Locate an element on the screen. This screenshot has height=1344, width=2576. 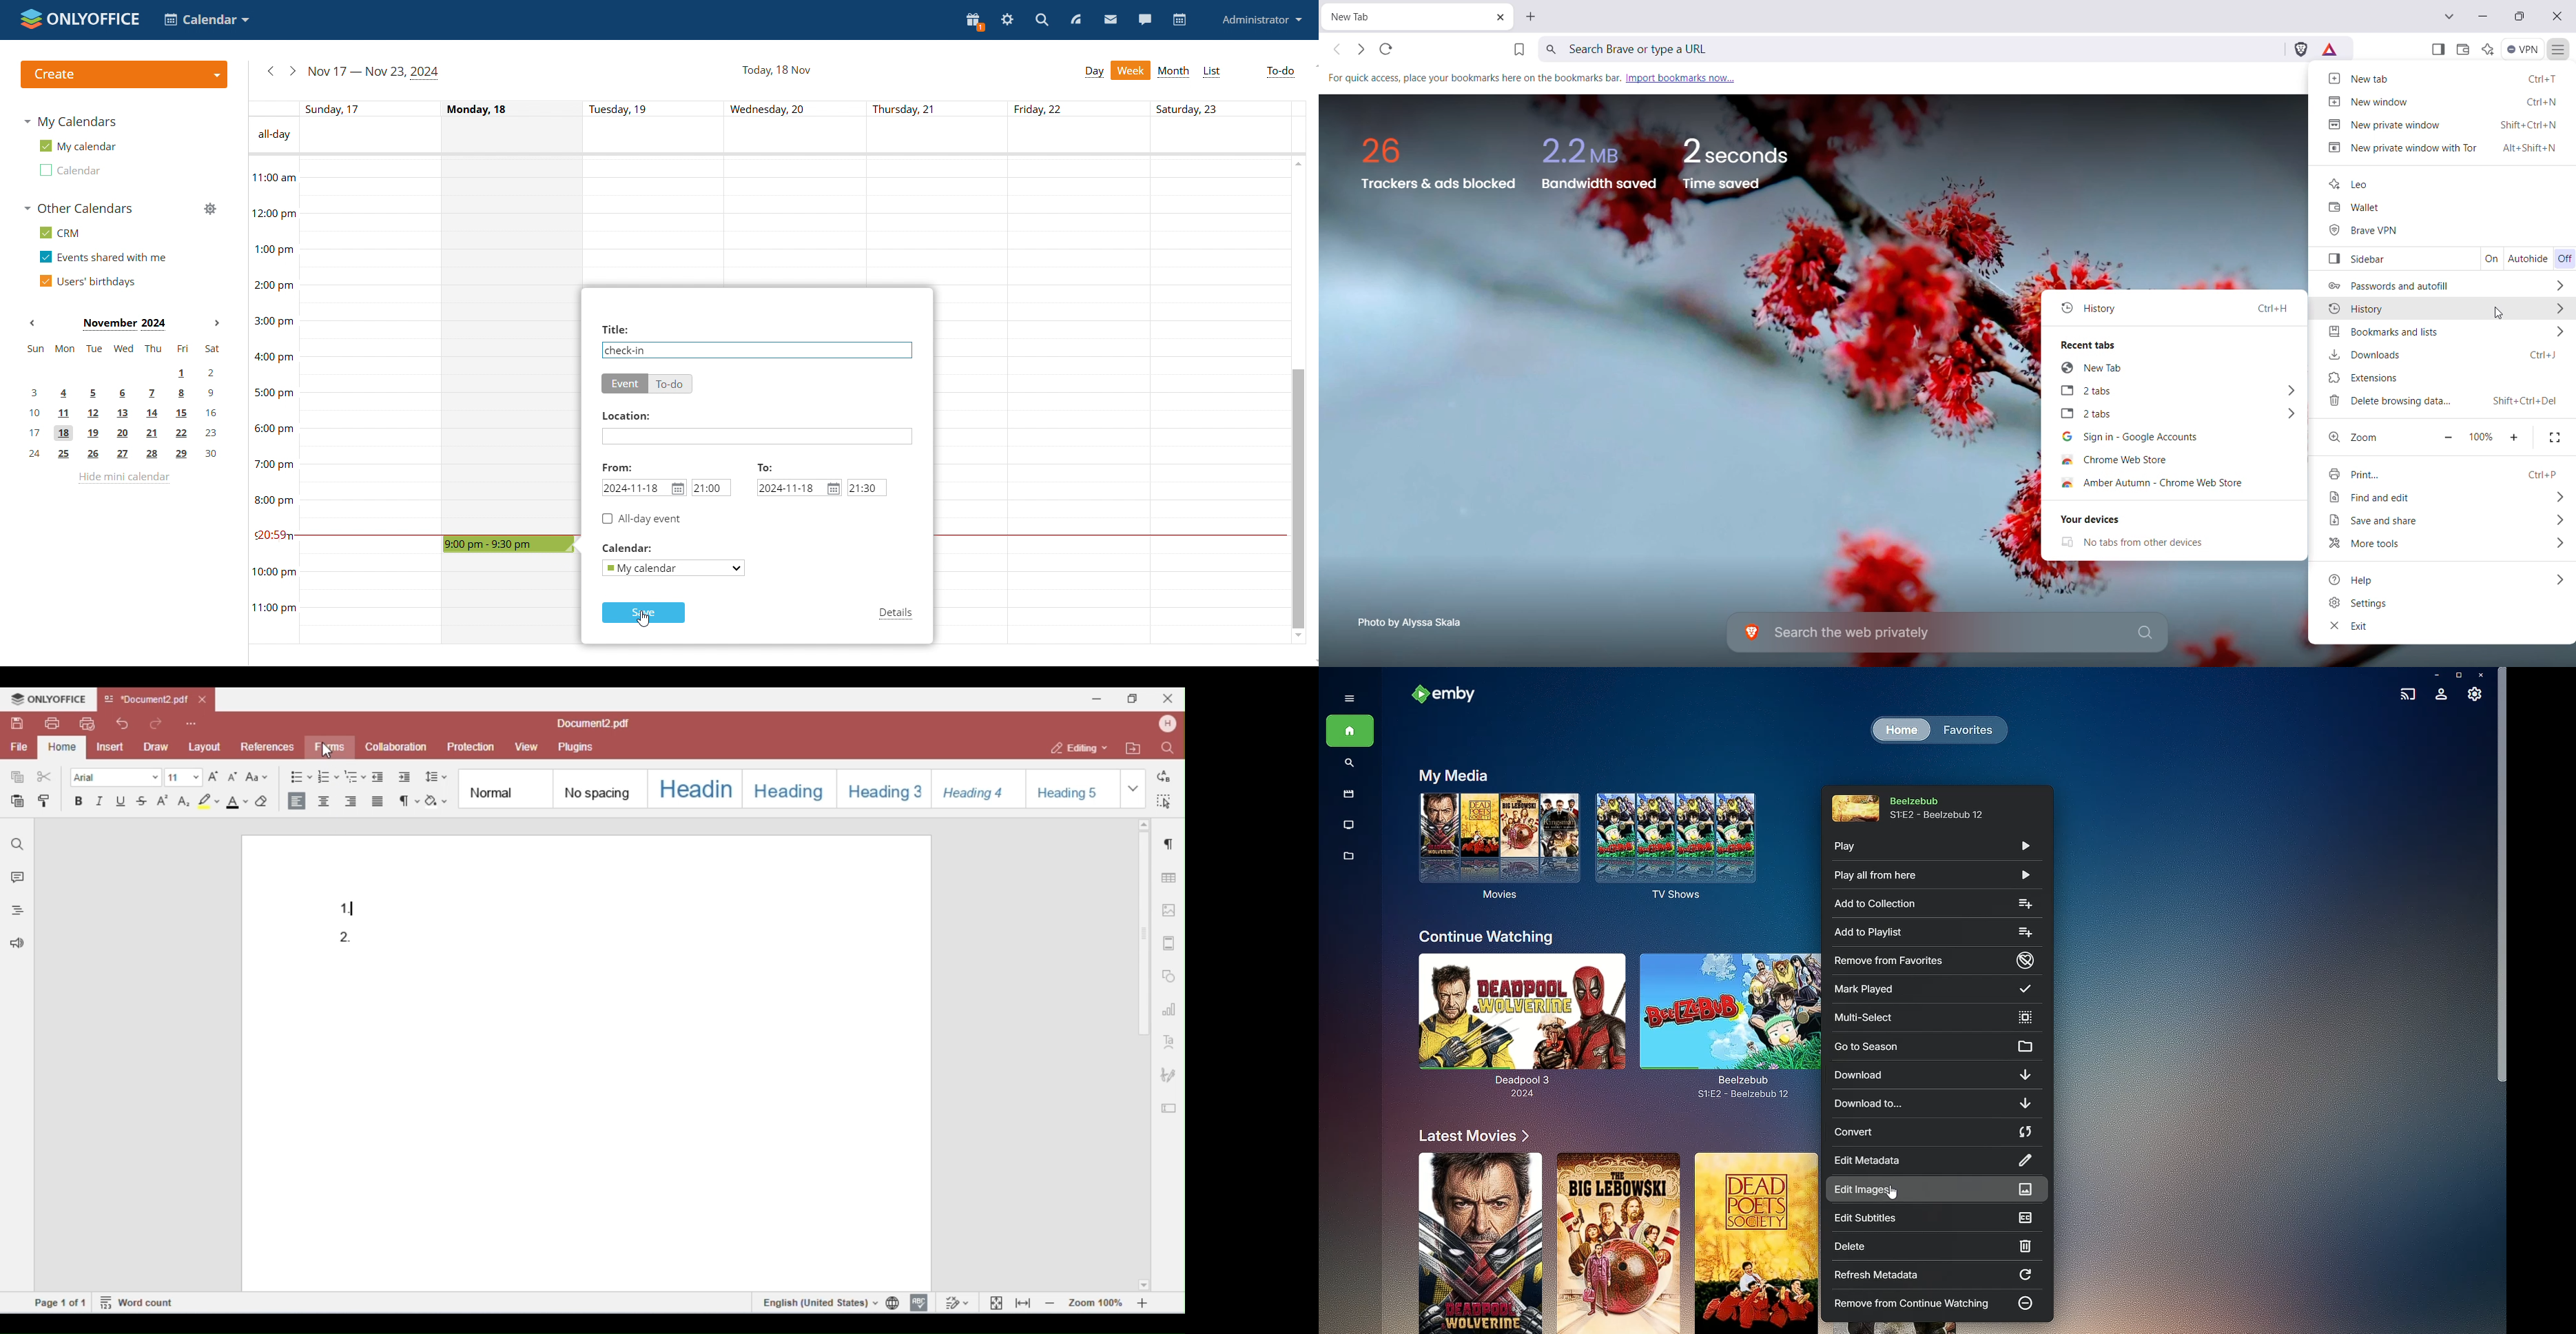
all-day event is located at coordinates (794, 136).